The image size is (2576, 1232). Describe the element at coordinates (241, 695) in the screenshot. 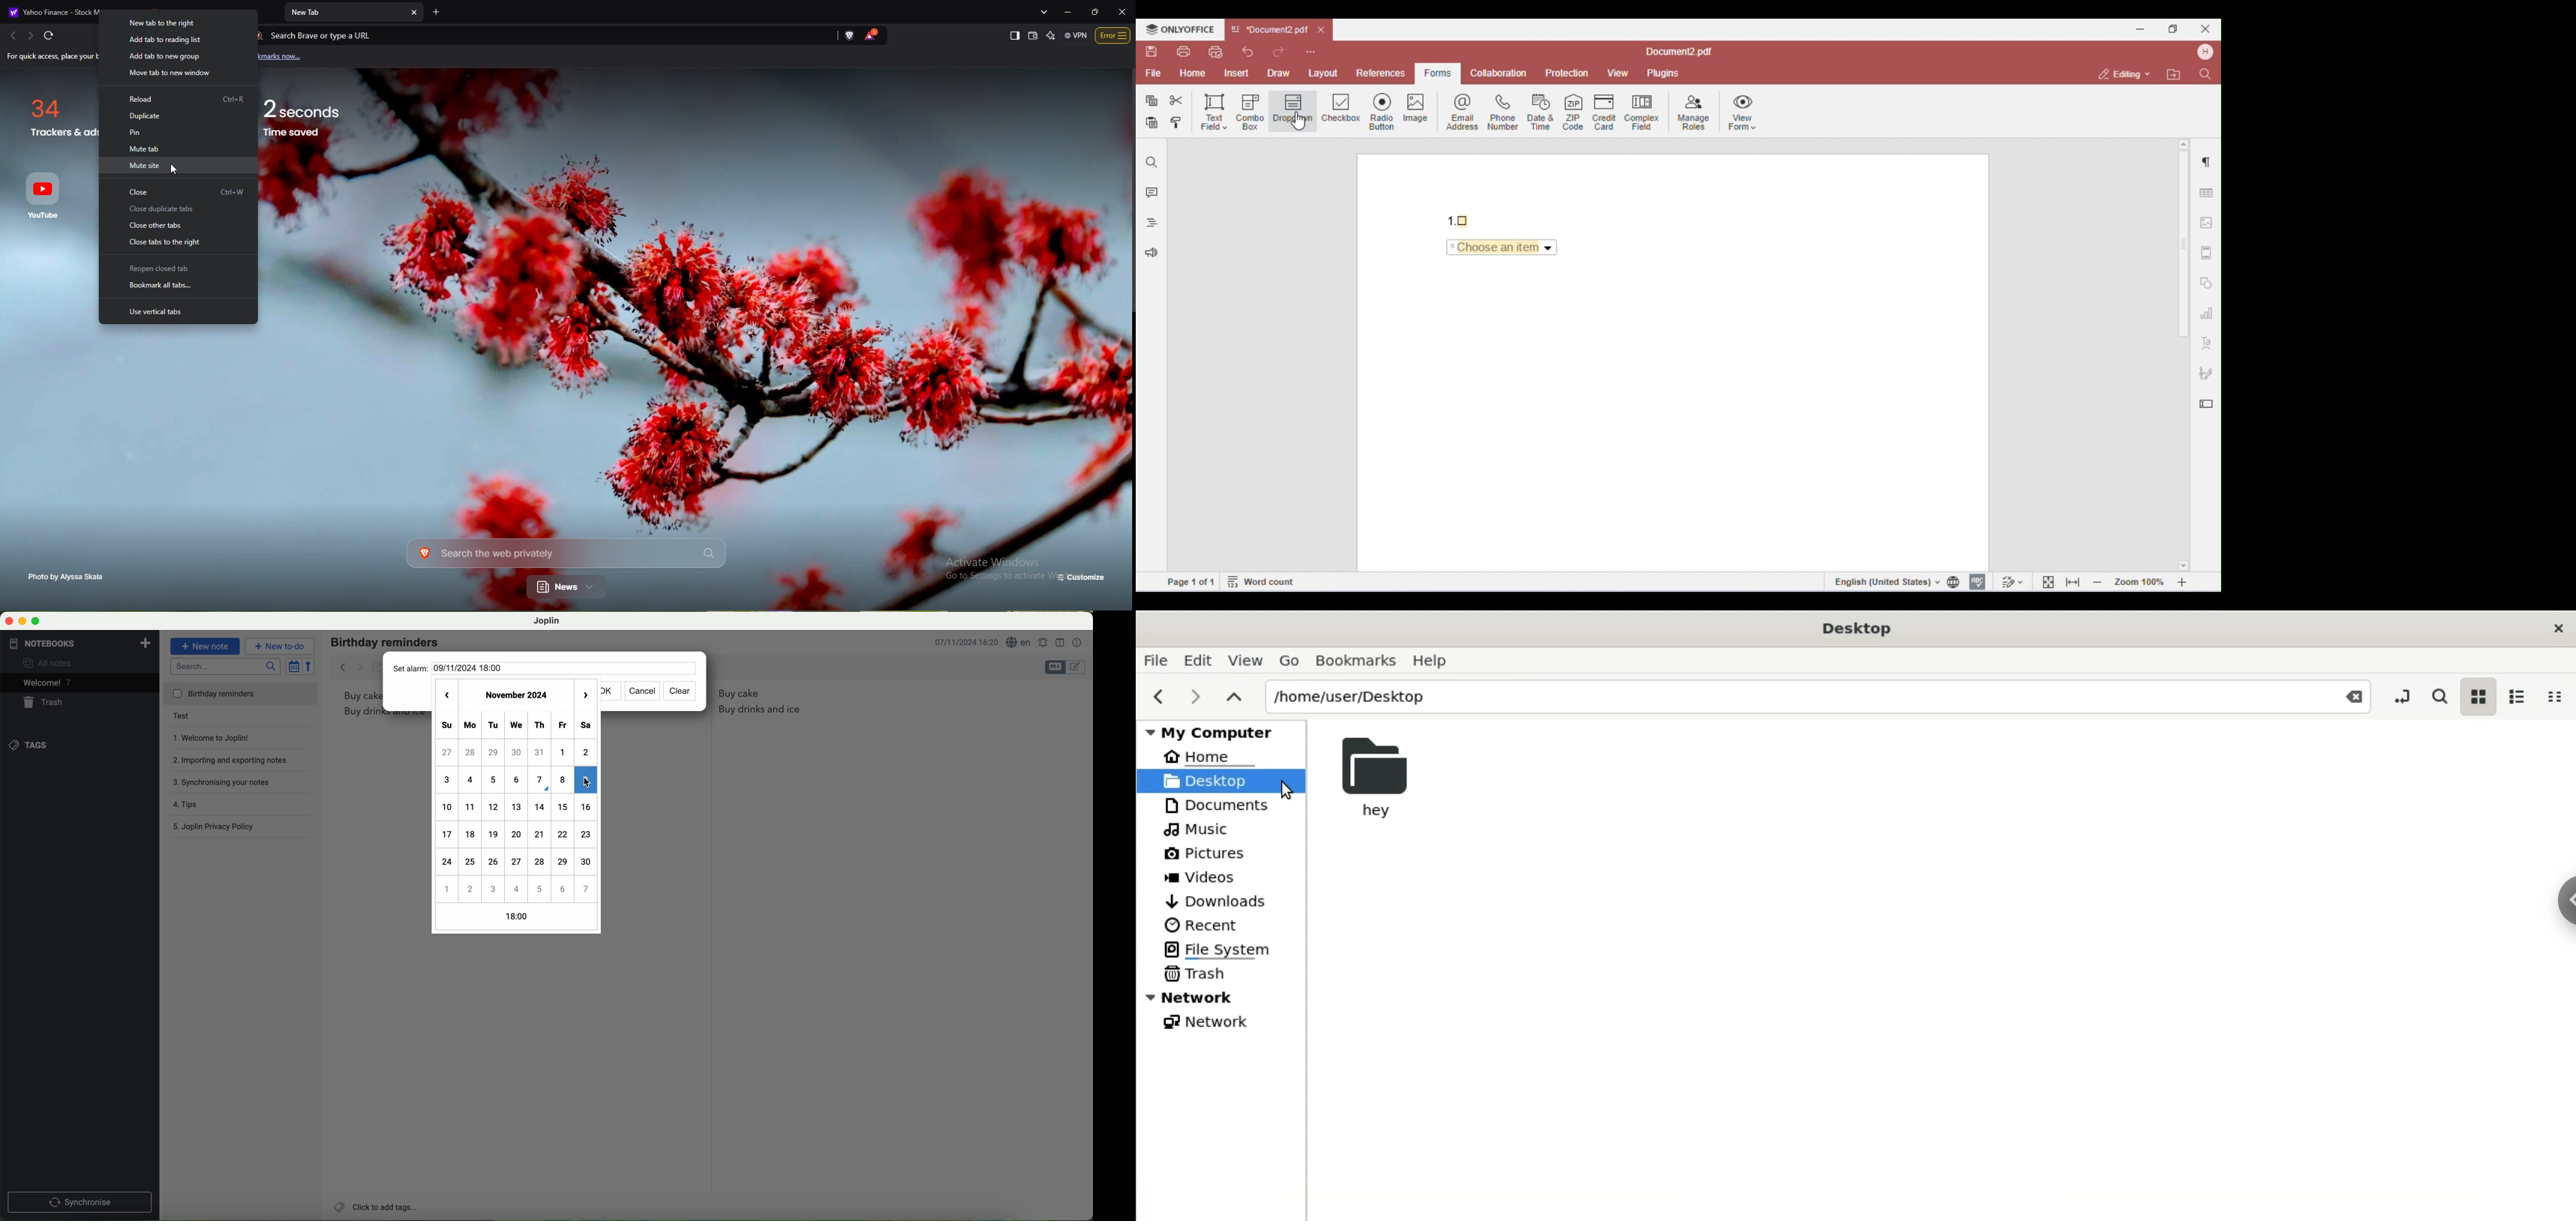

I see `birthday reminders file` at that location.